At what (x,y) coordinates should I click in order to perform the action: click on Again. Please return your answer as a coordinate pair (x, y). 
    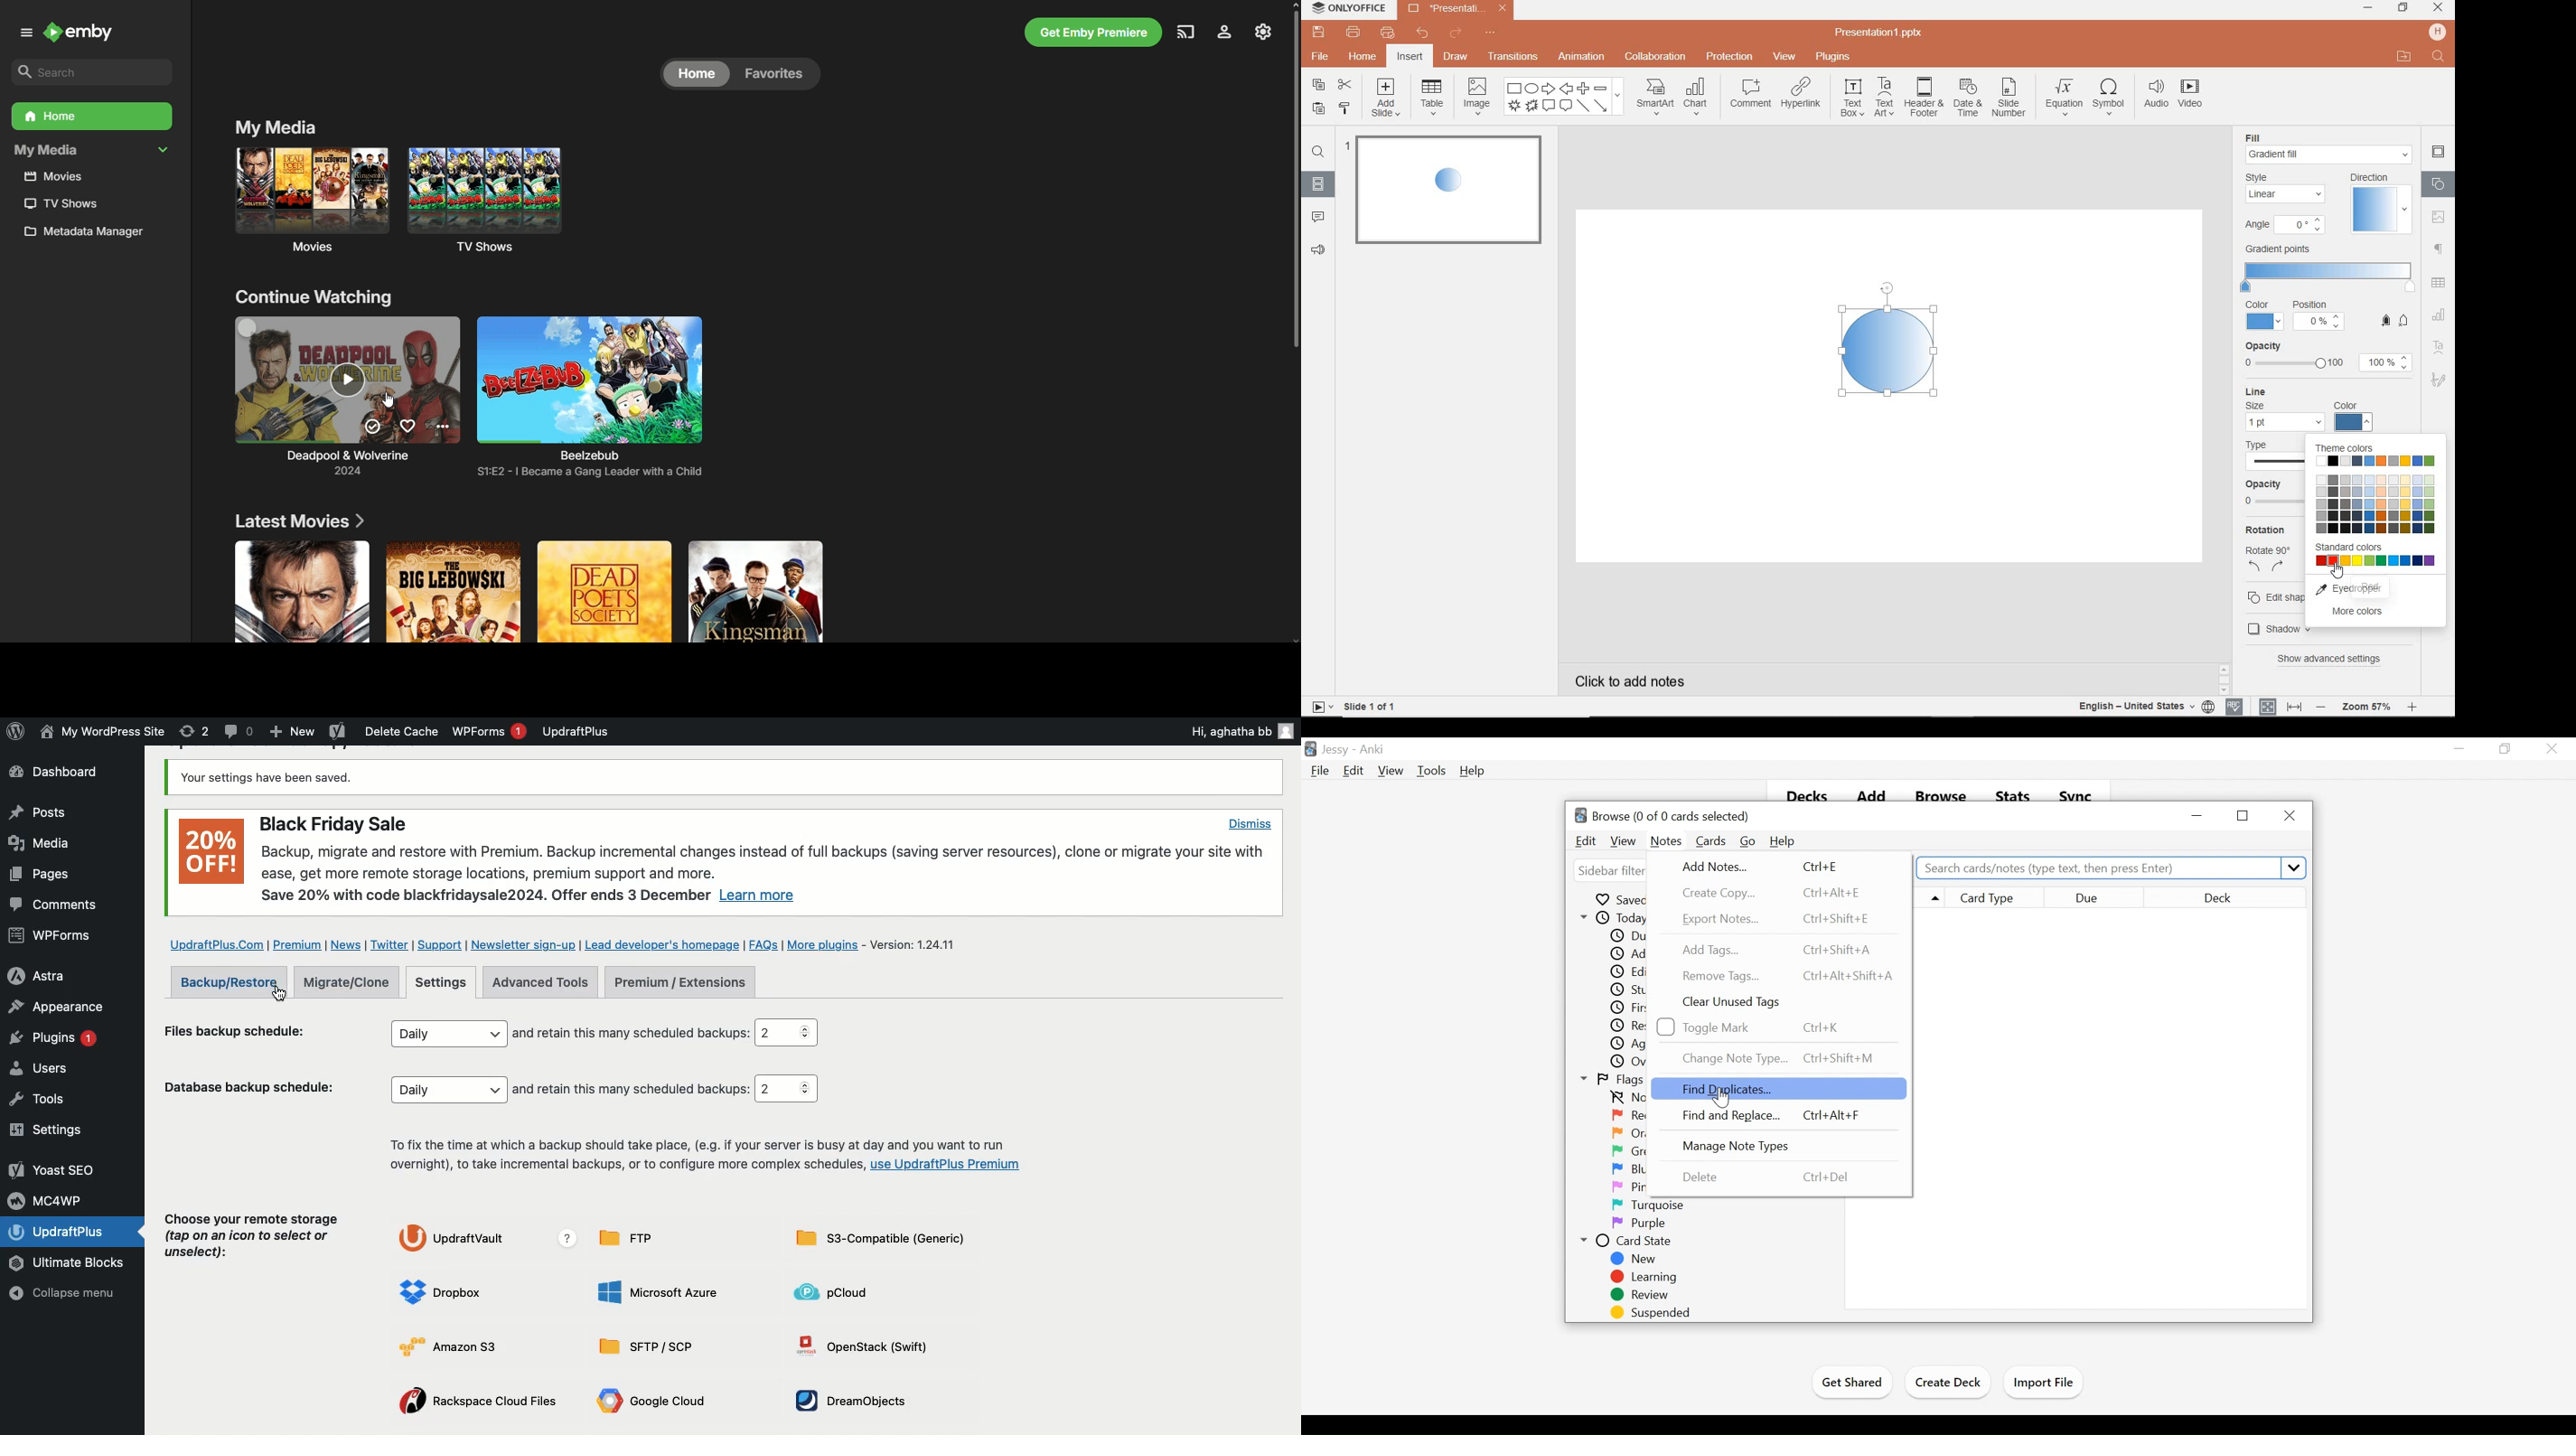
    Looking at the image, I should click on (1637, 1044).